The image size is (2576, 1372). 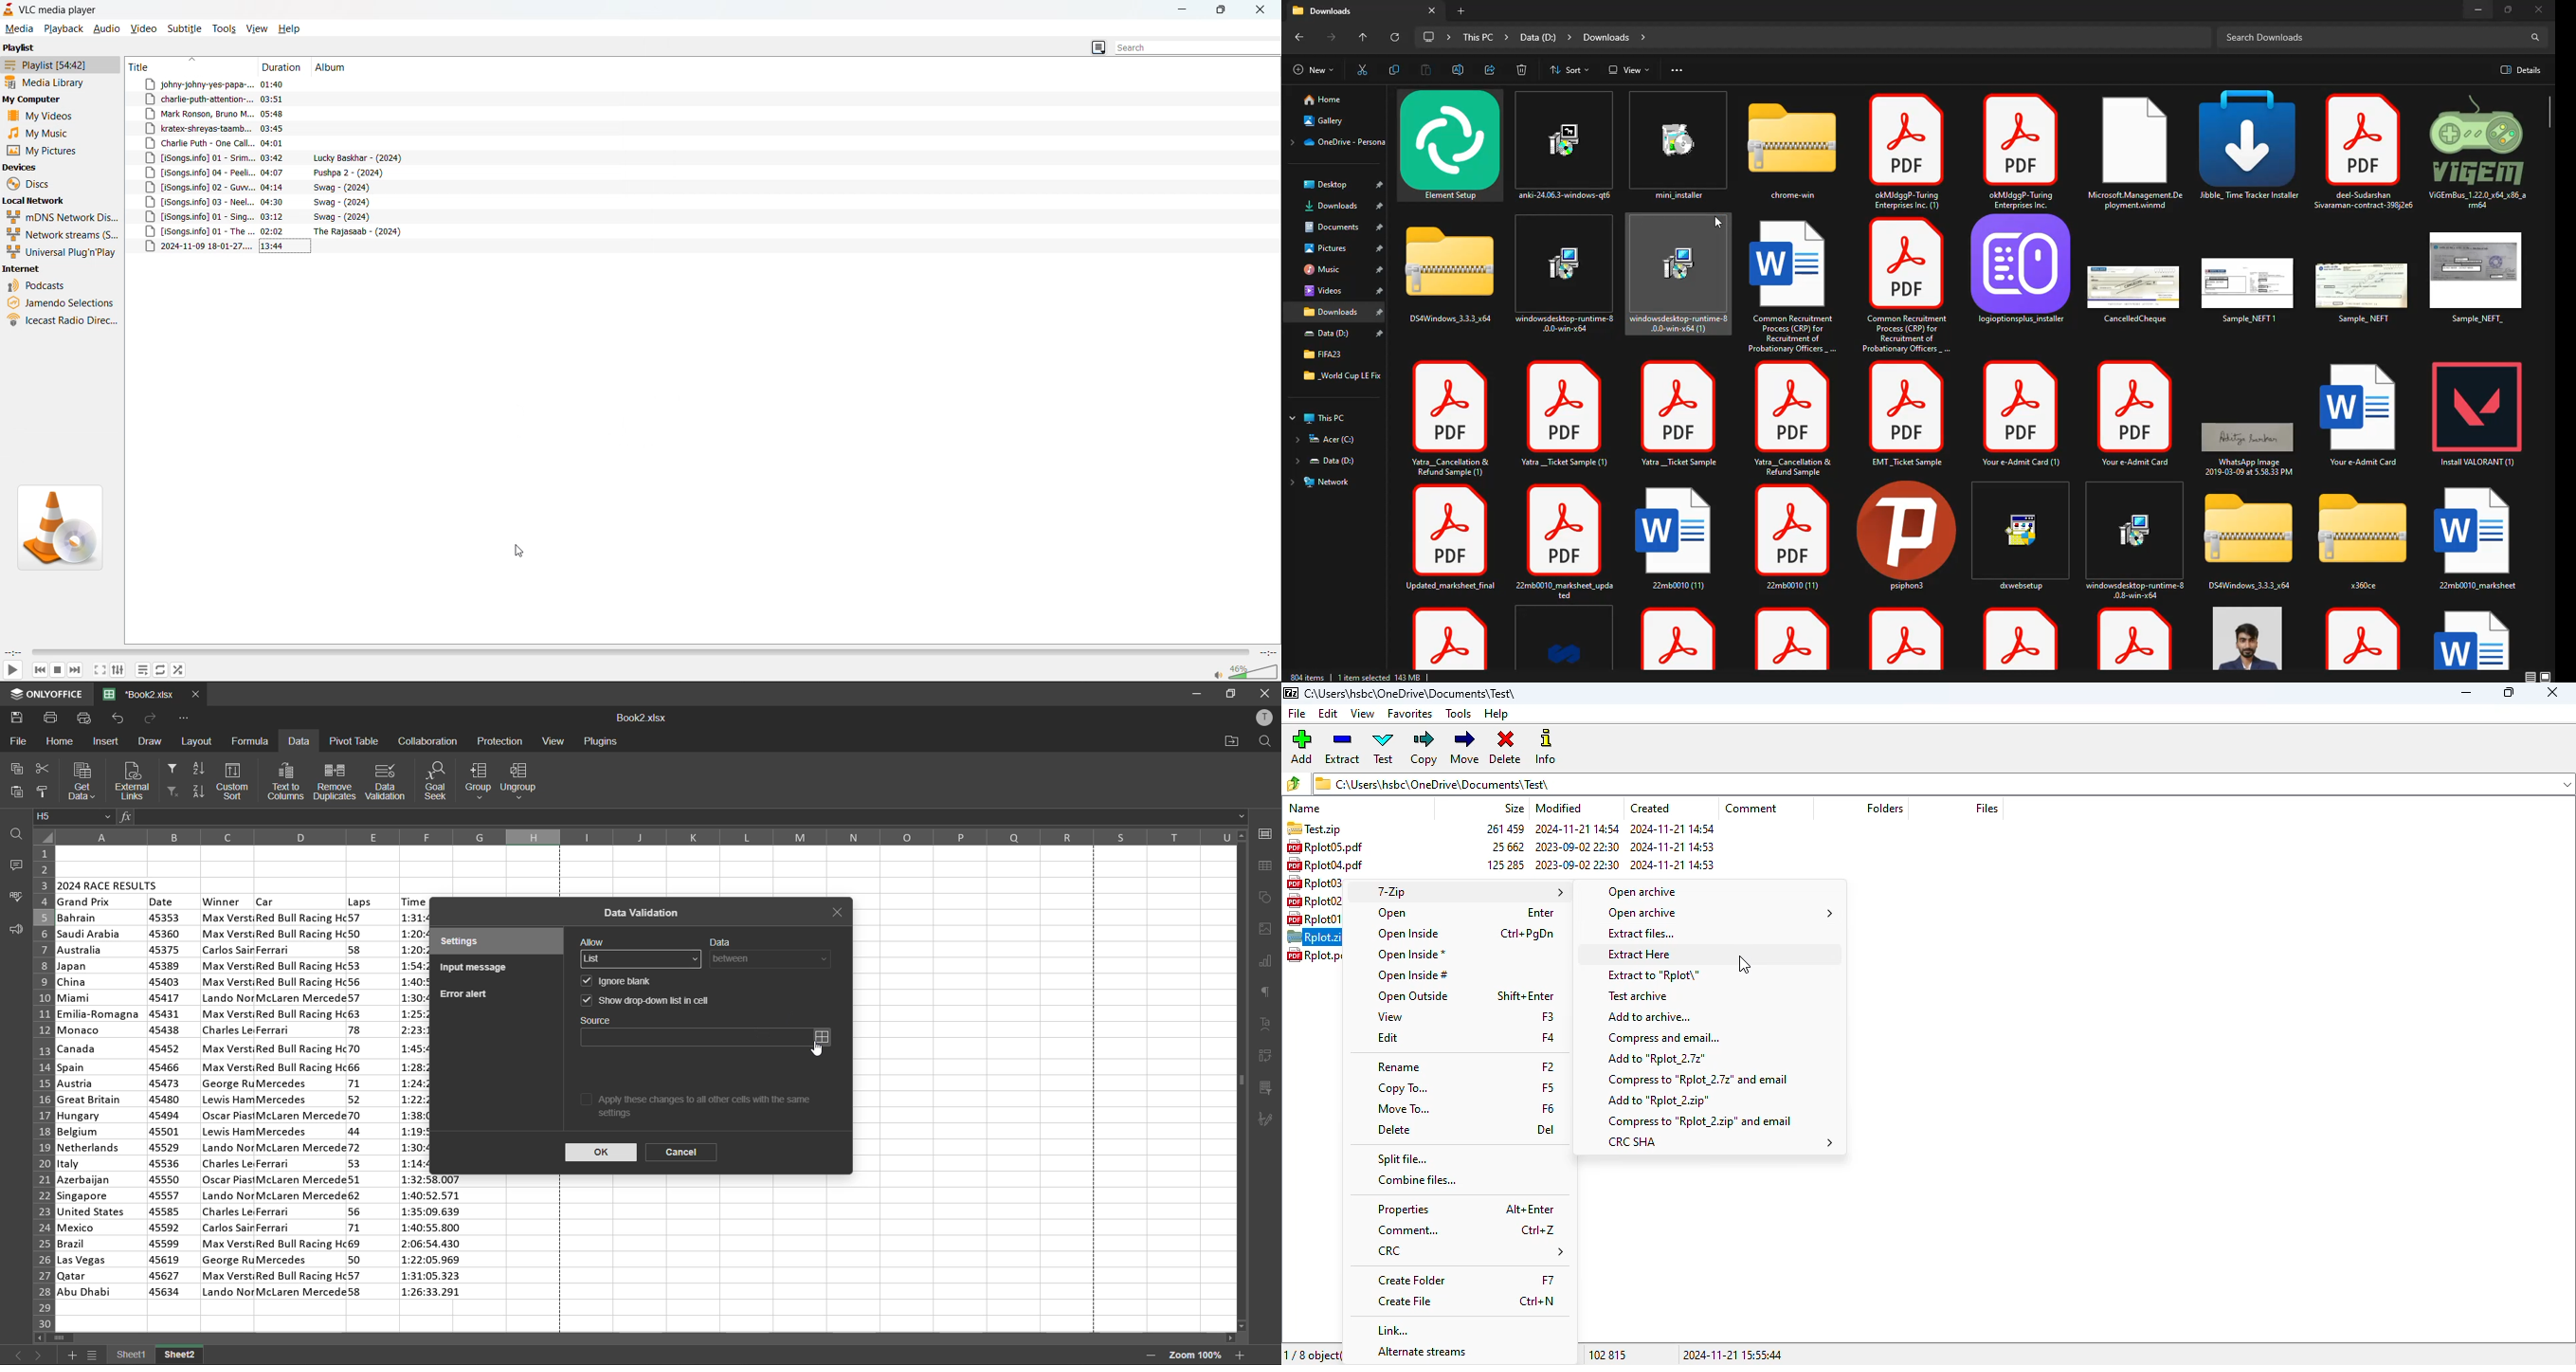 I want to click on view, so click(x=258, y=28).